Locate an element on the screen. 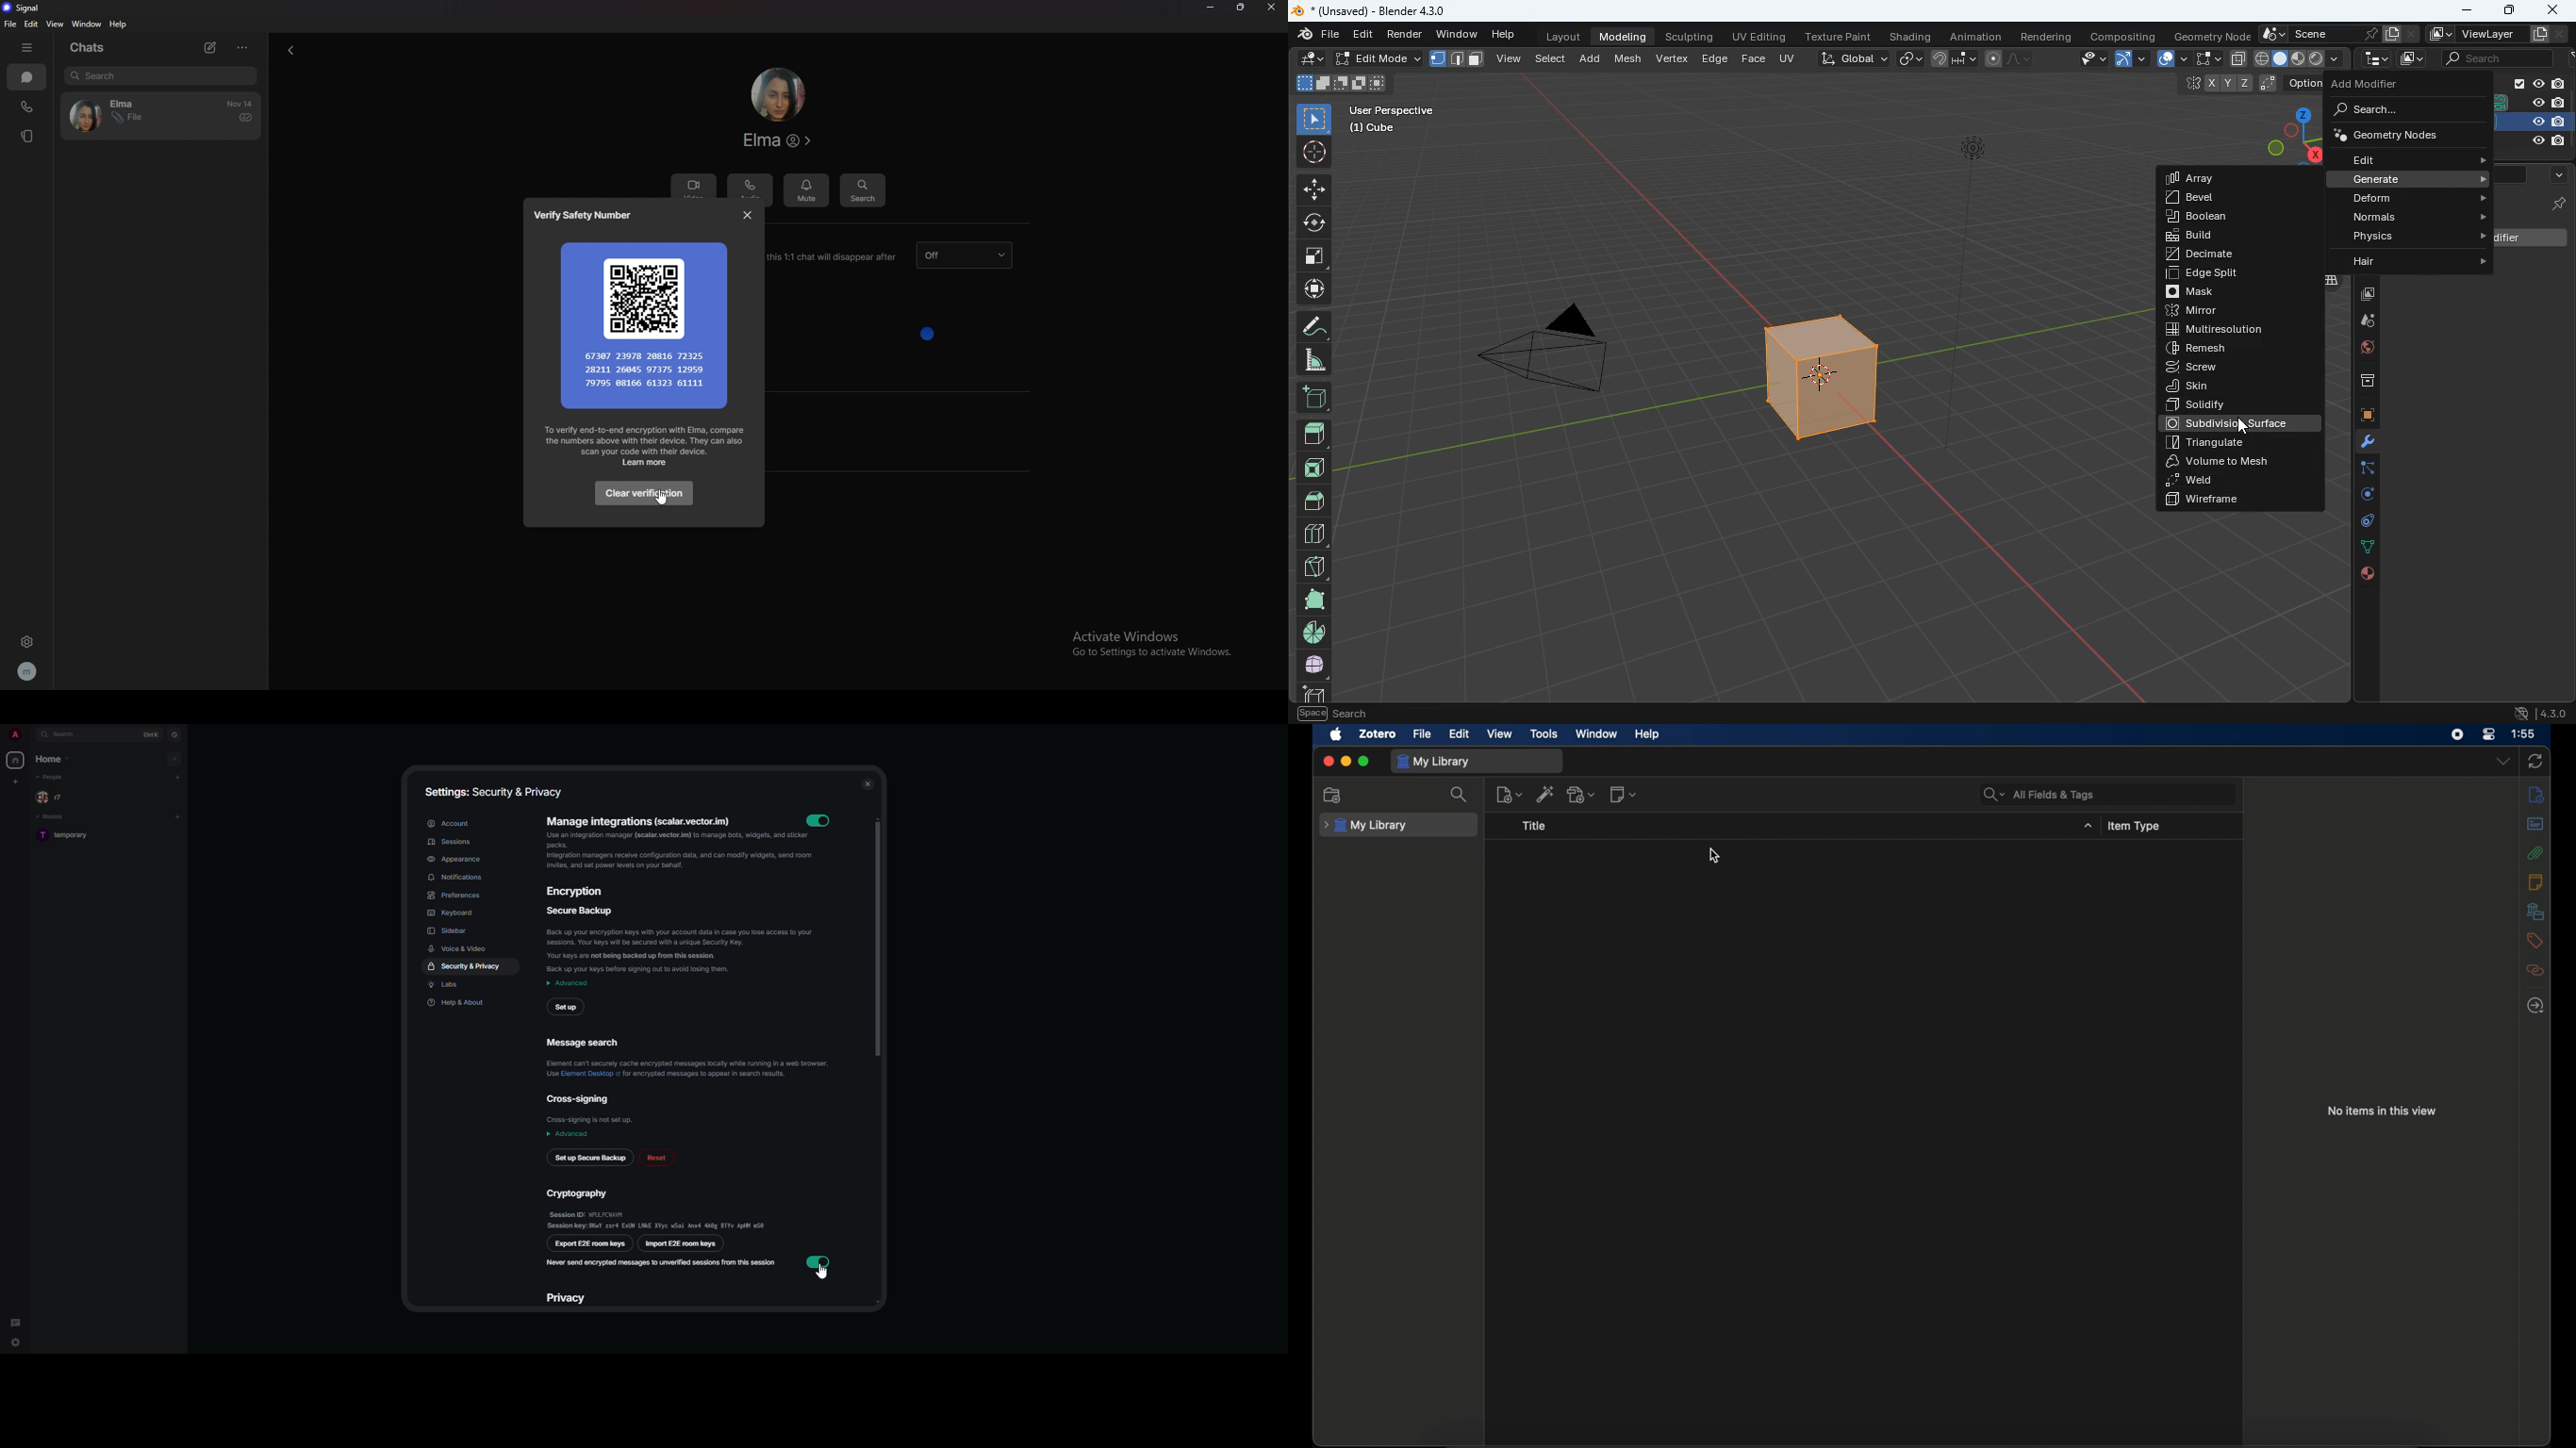  file is located at coordinates (9, 24).